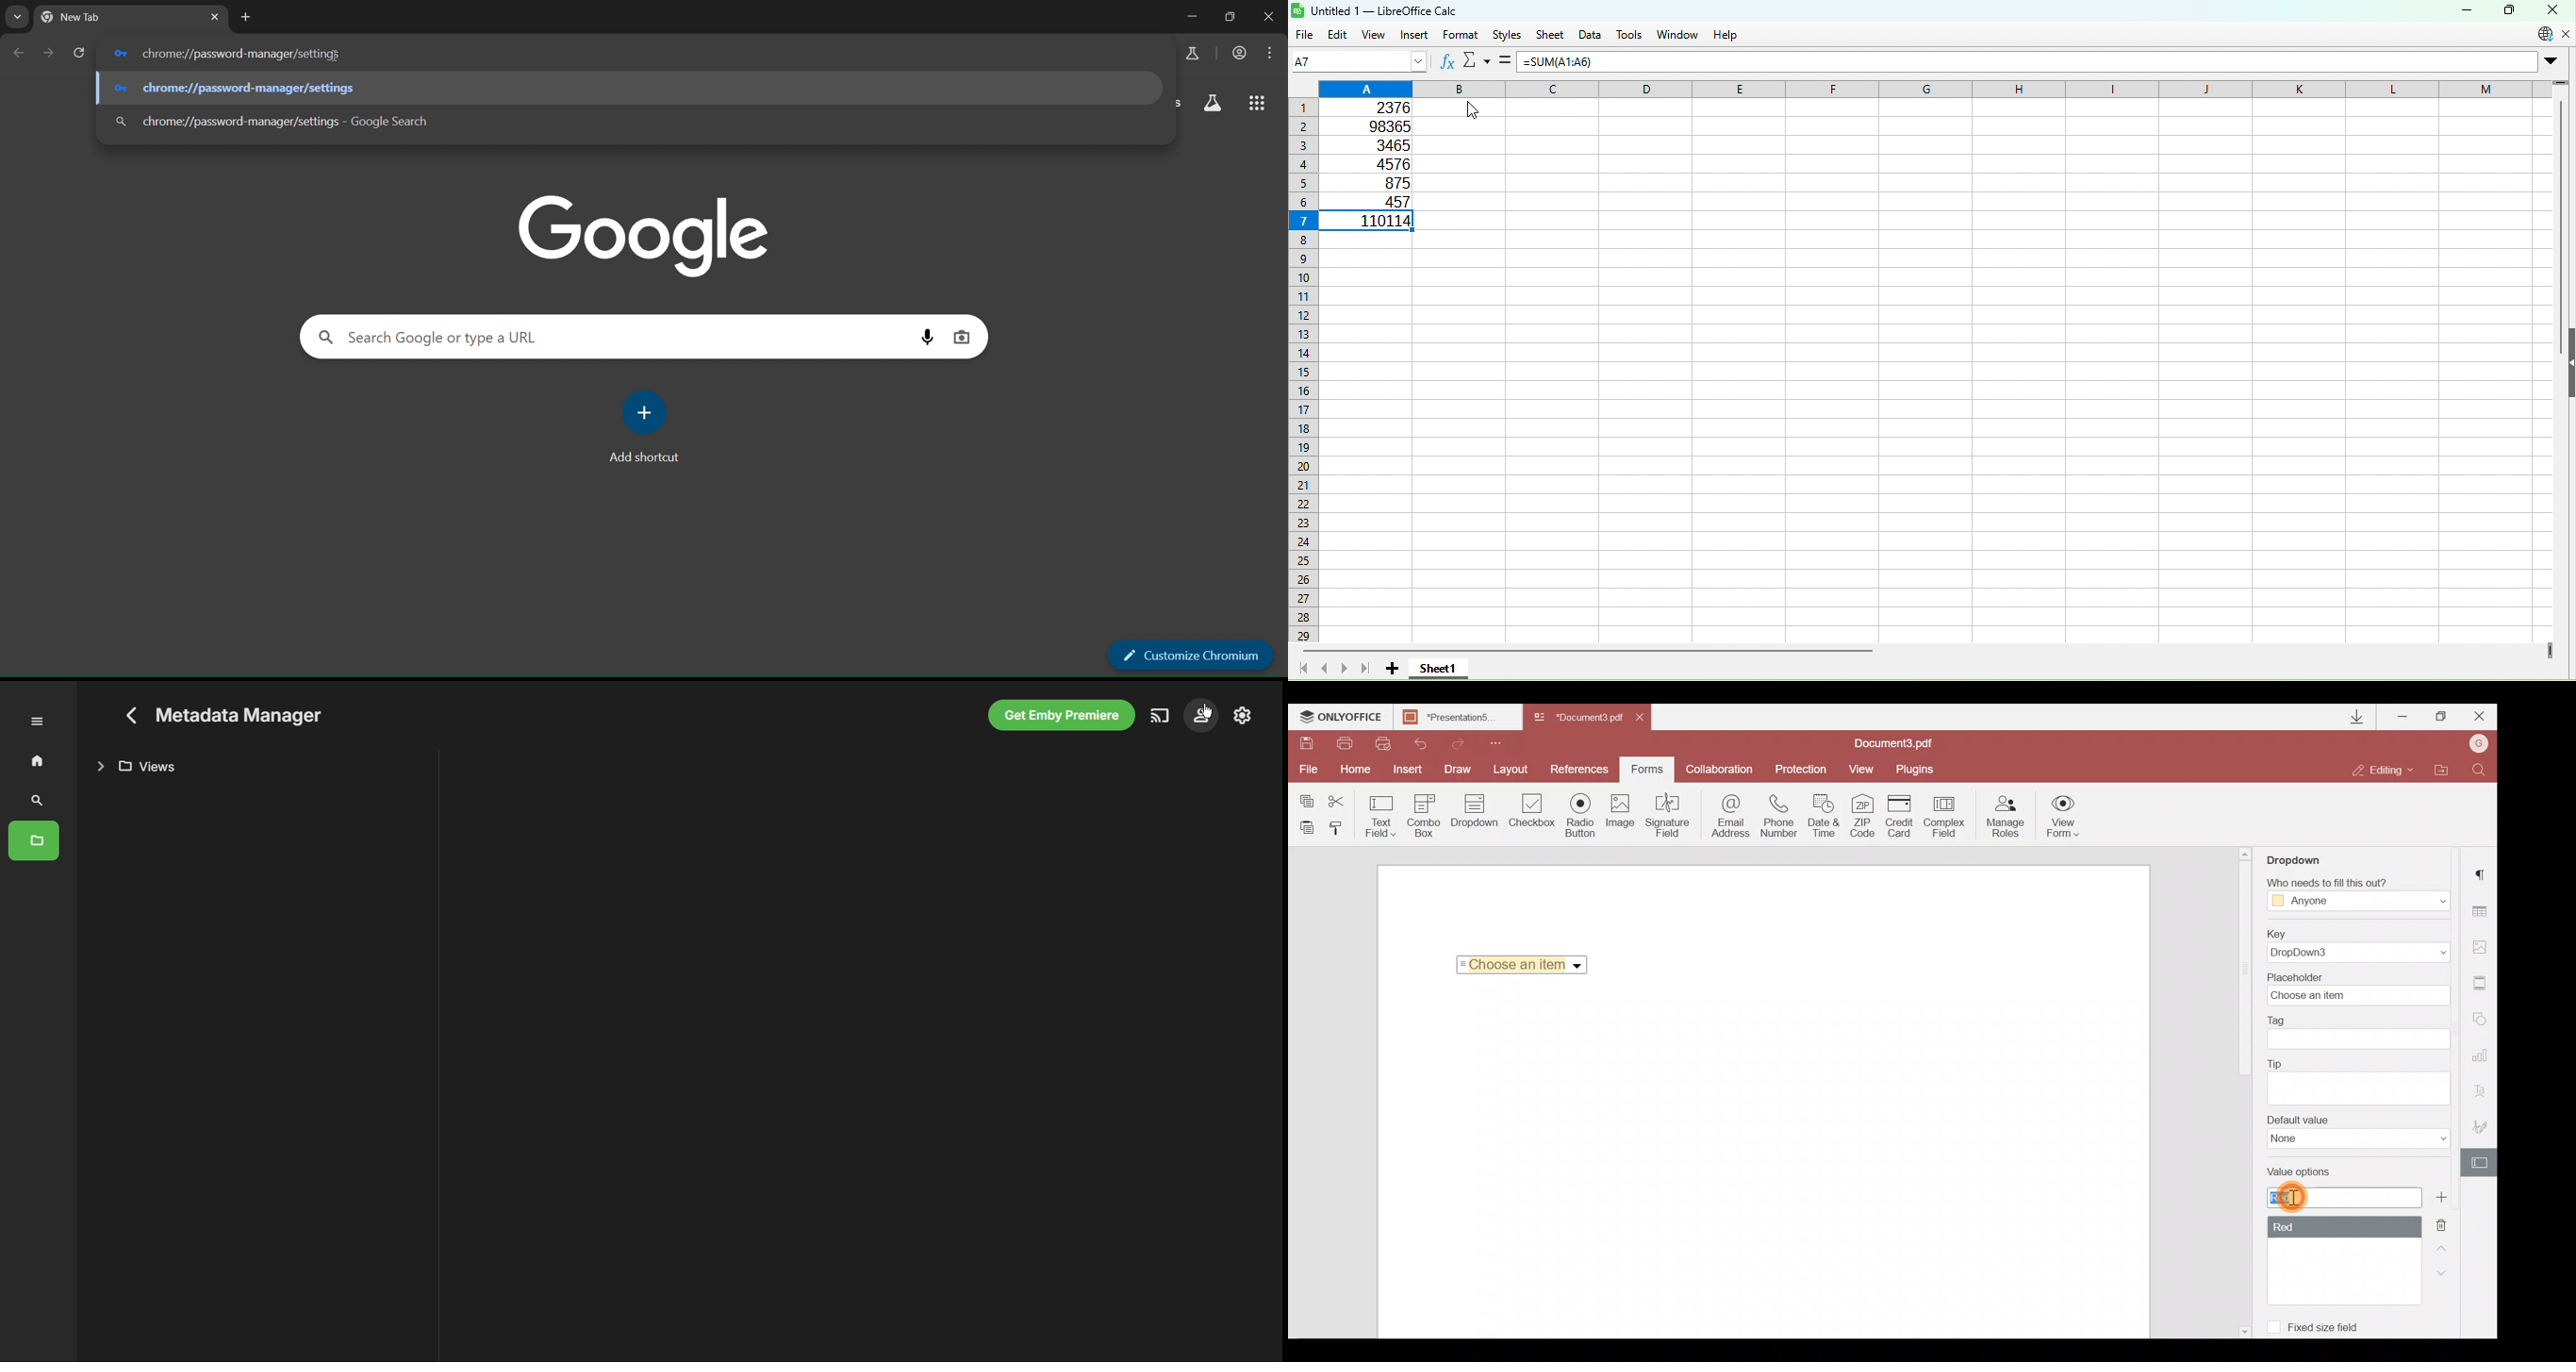 The image size is (2576, 1372). Describe the element at coordinates (1191, 53) in the screenshot. I see `search labs` at that location.